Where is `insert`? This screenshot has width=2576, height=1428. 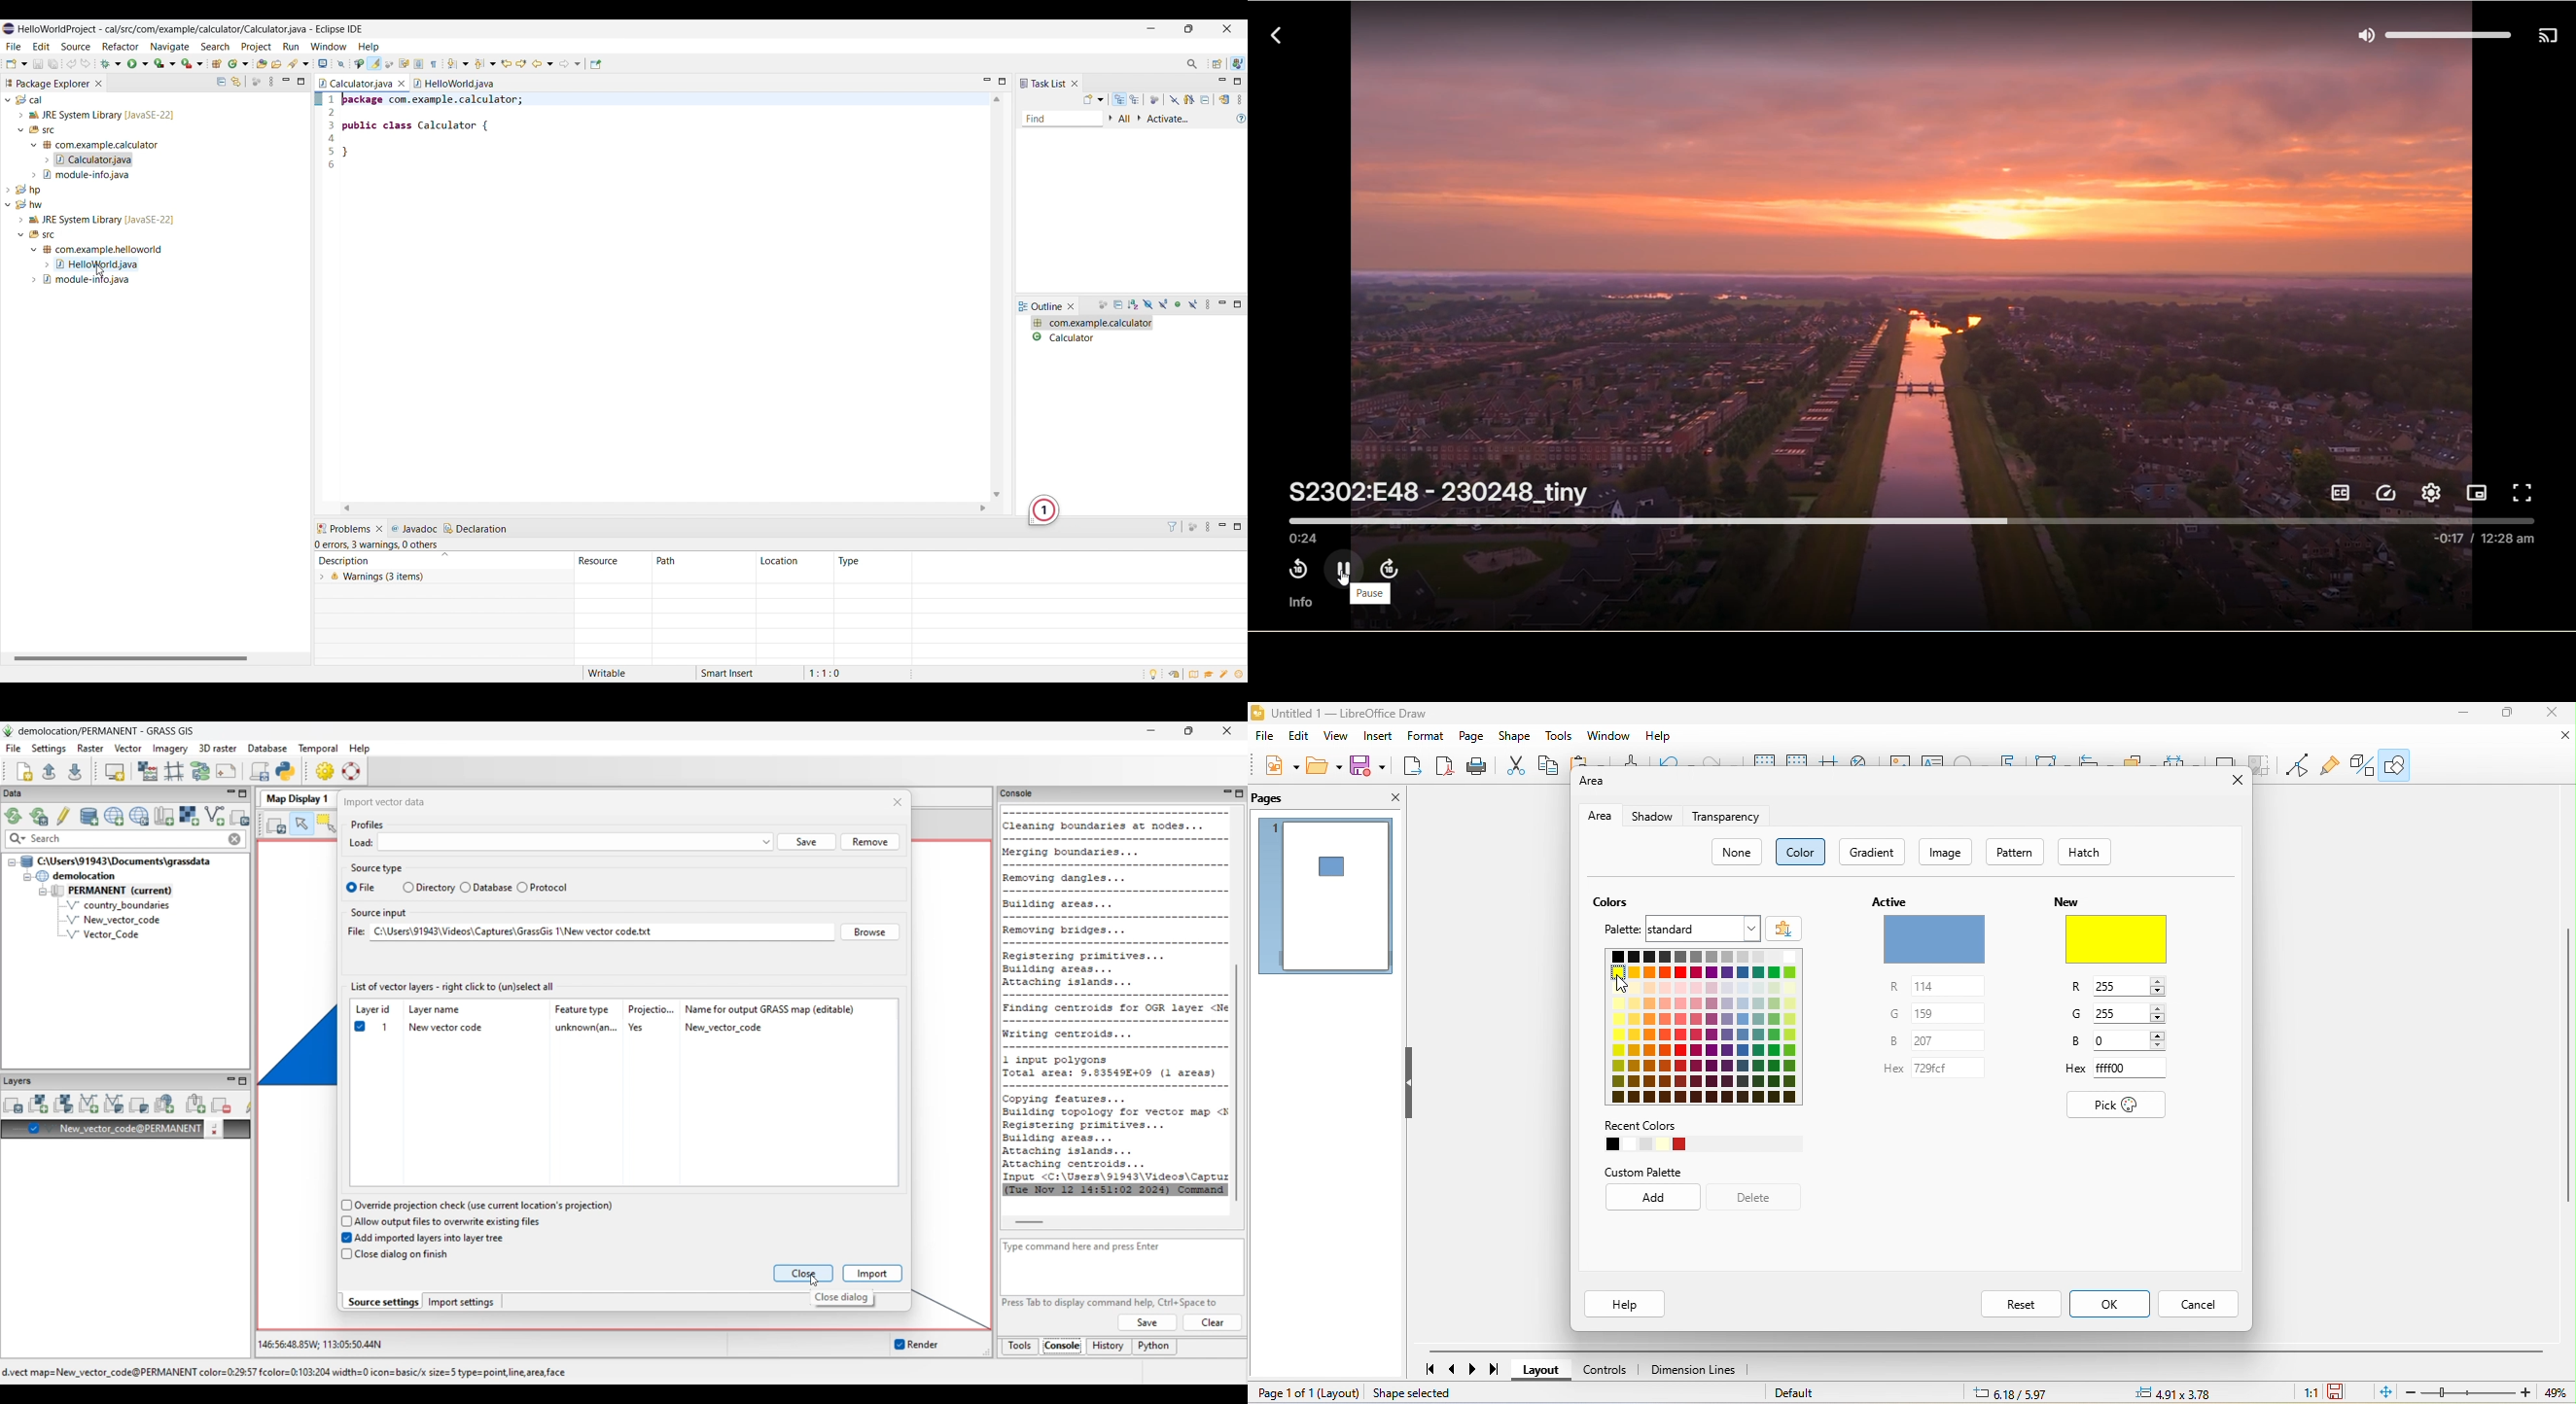
insert is located at coordinates (1378, 739).